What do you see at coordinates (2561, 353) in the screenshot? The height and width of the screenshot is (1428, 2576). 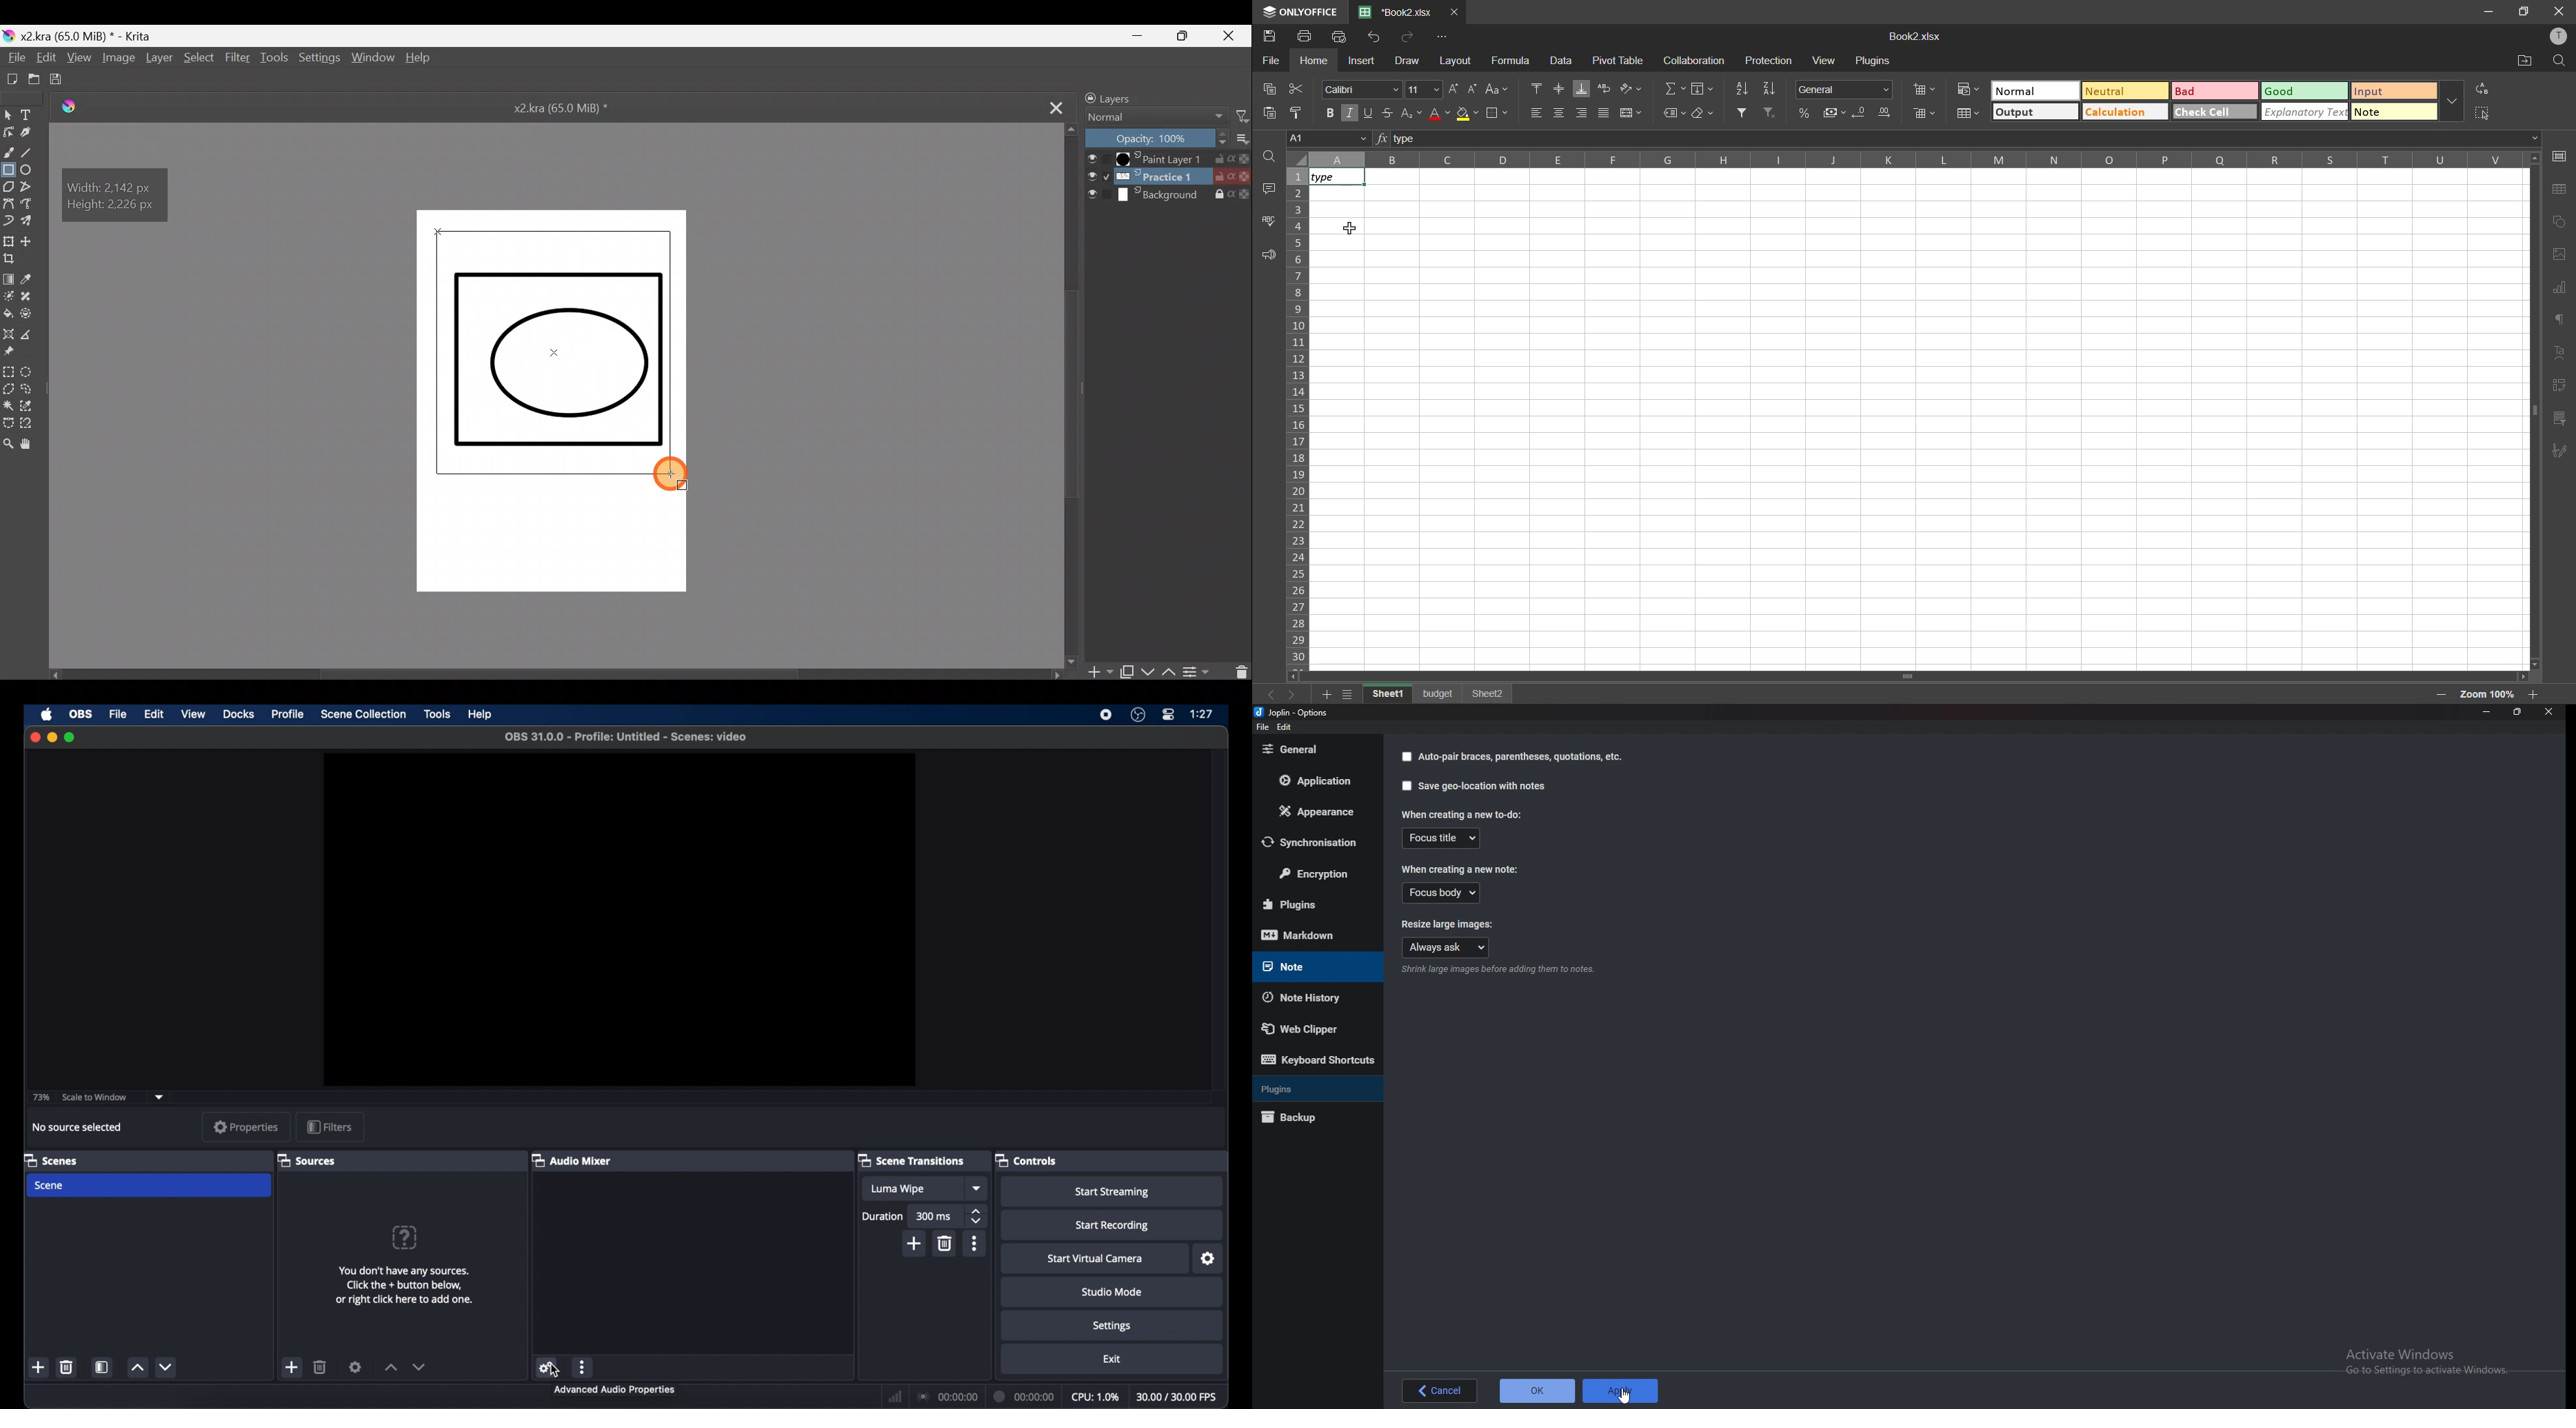 I see `text` at bounding box center [2561, 353].